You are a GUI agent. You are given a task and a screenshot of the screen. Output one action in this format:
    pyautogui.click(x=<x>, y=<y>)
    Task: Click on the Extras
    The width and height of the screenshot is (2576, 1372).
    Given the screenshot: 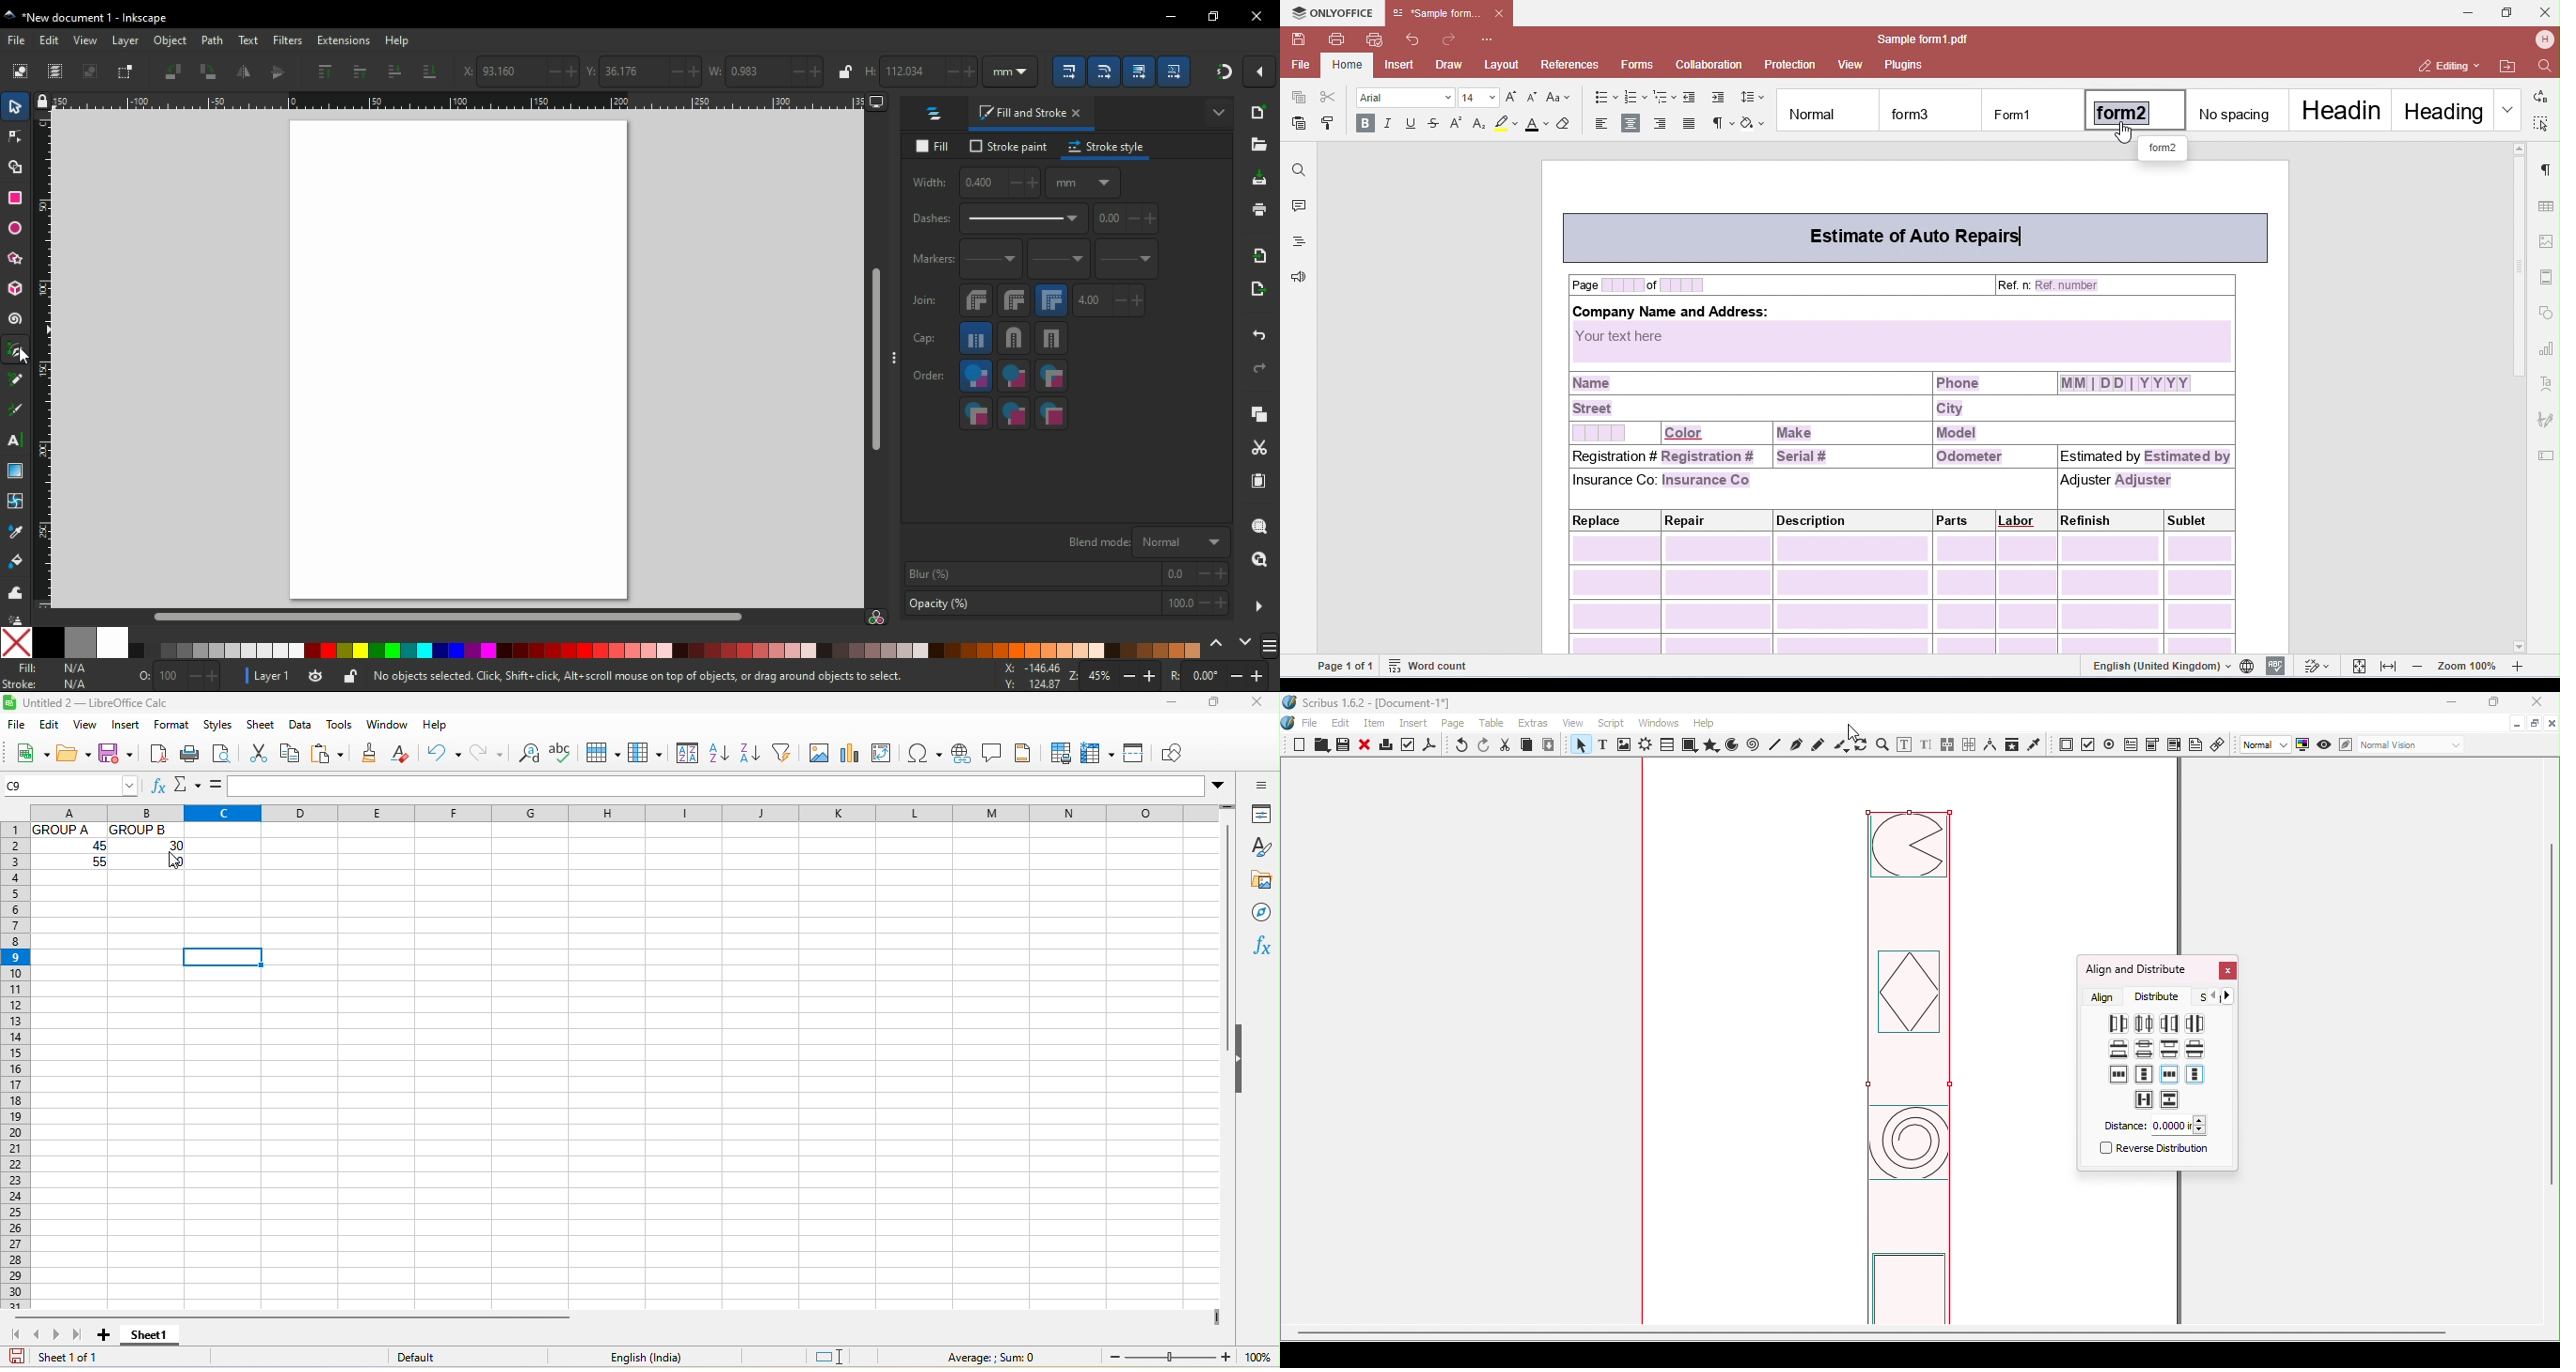 What is the action you would take?
    pyautogui.click(x=1536, y=723)
    